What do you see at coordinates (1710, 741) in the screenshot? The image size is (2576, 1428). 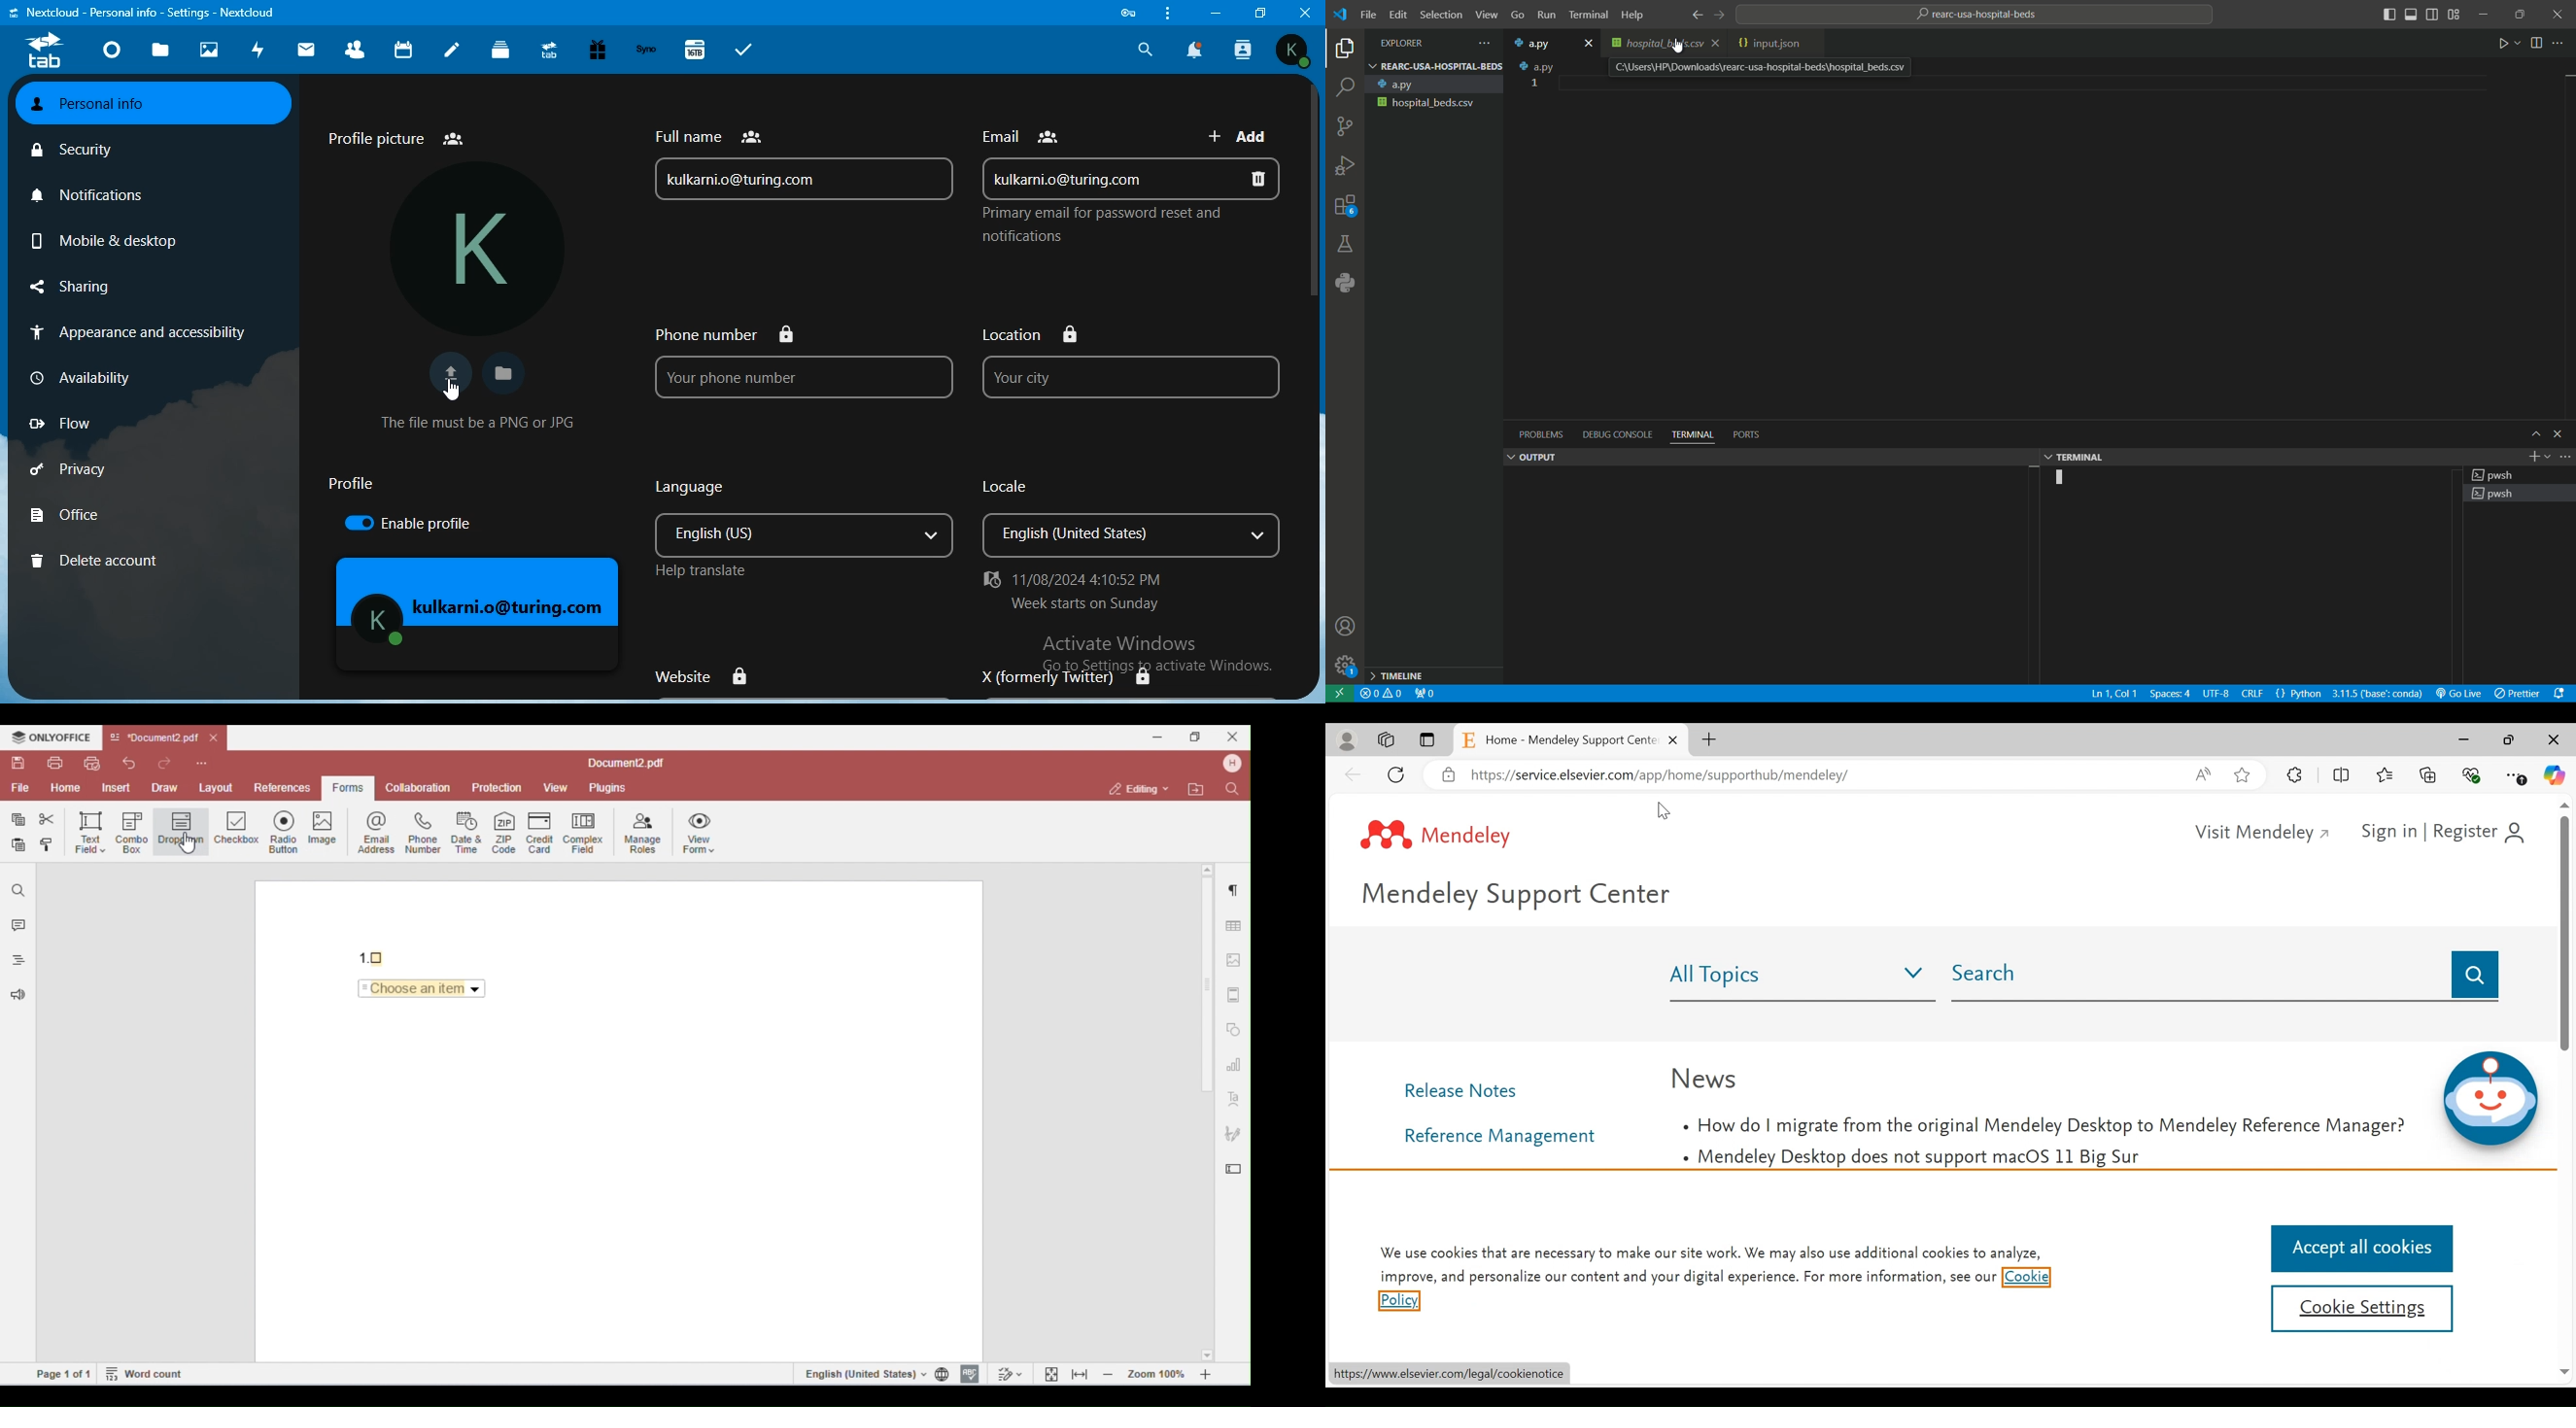 I see `New Tab` at bounding box center [1710, 741].